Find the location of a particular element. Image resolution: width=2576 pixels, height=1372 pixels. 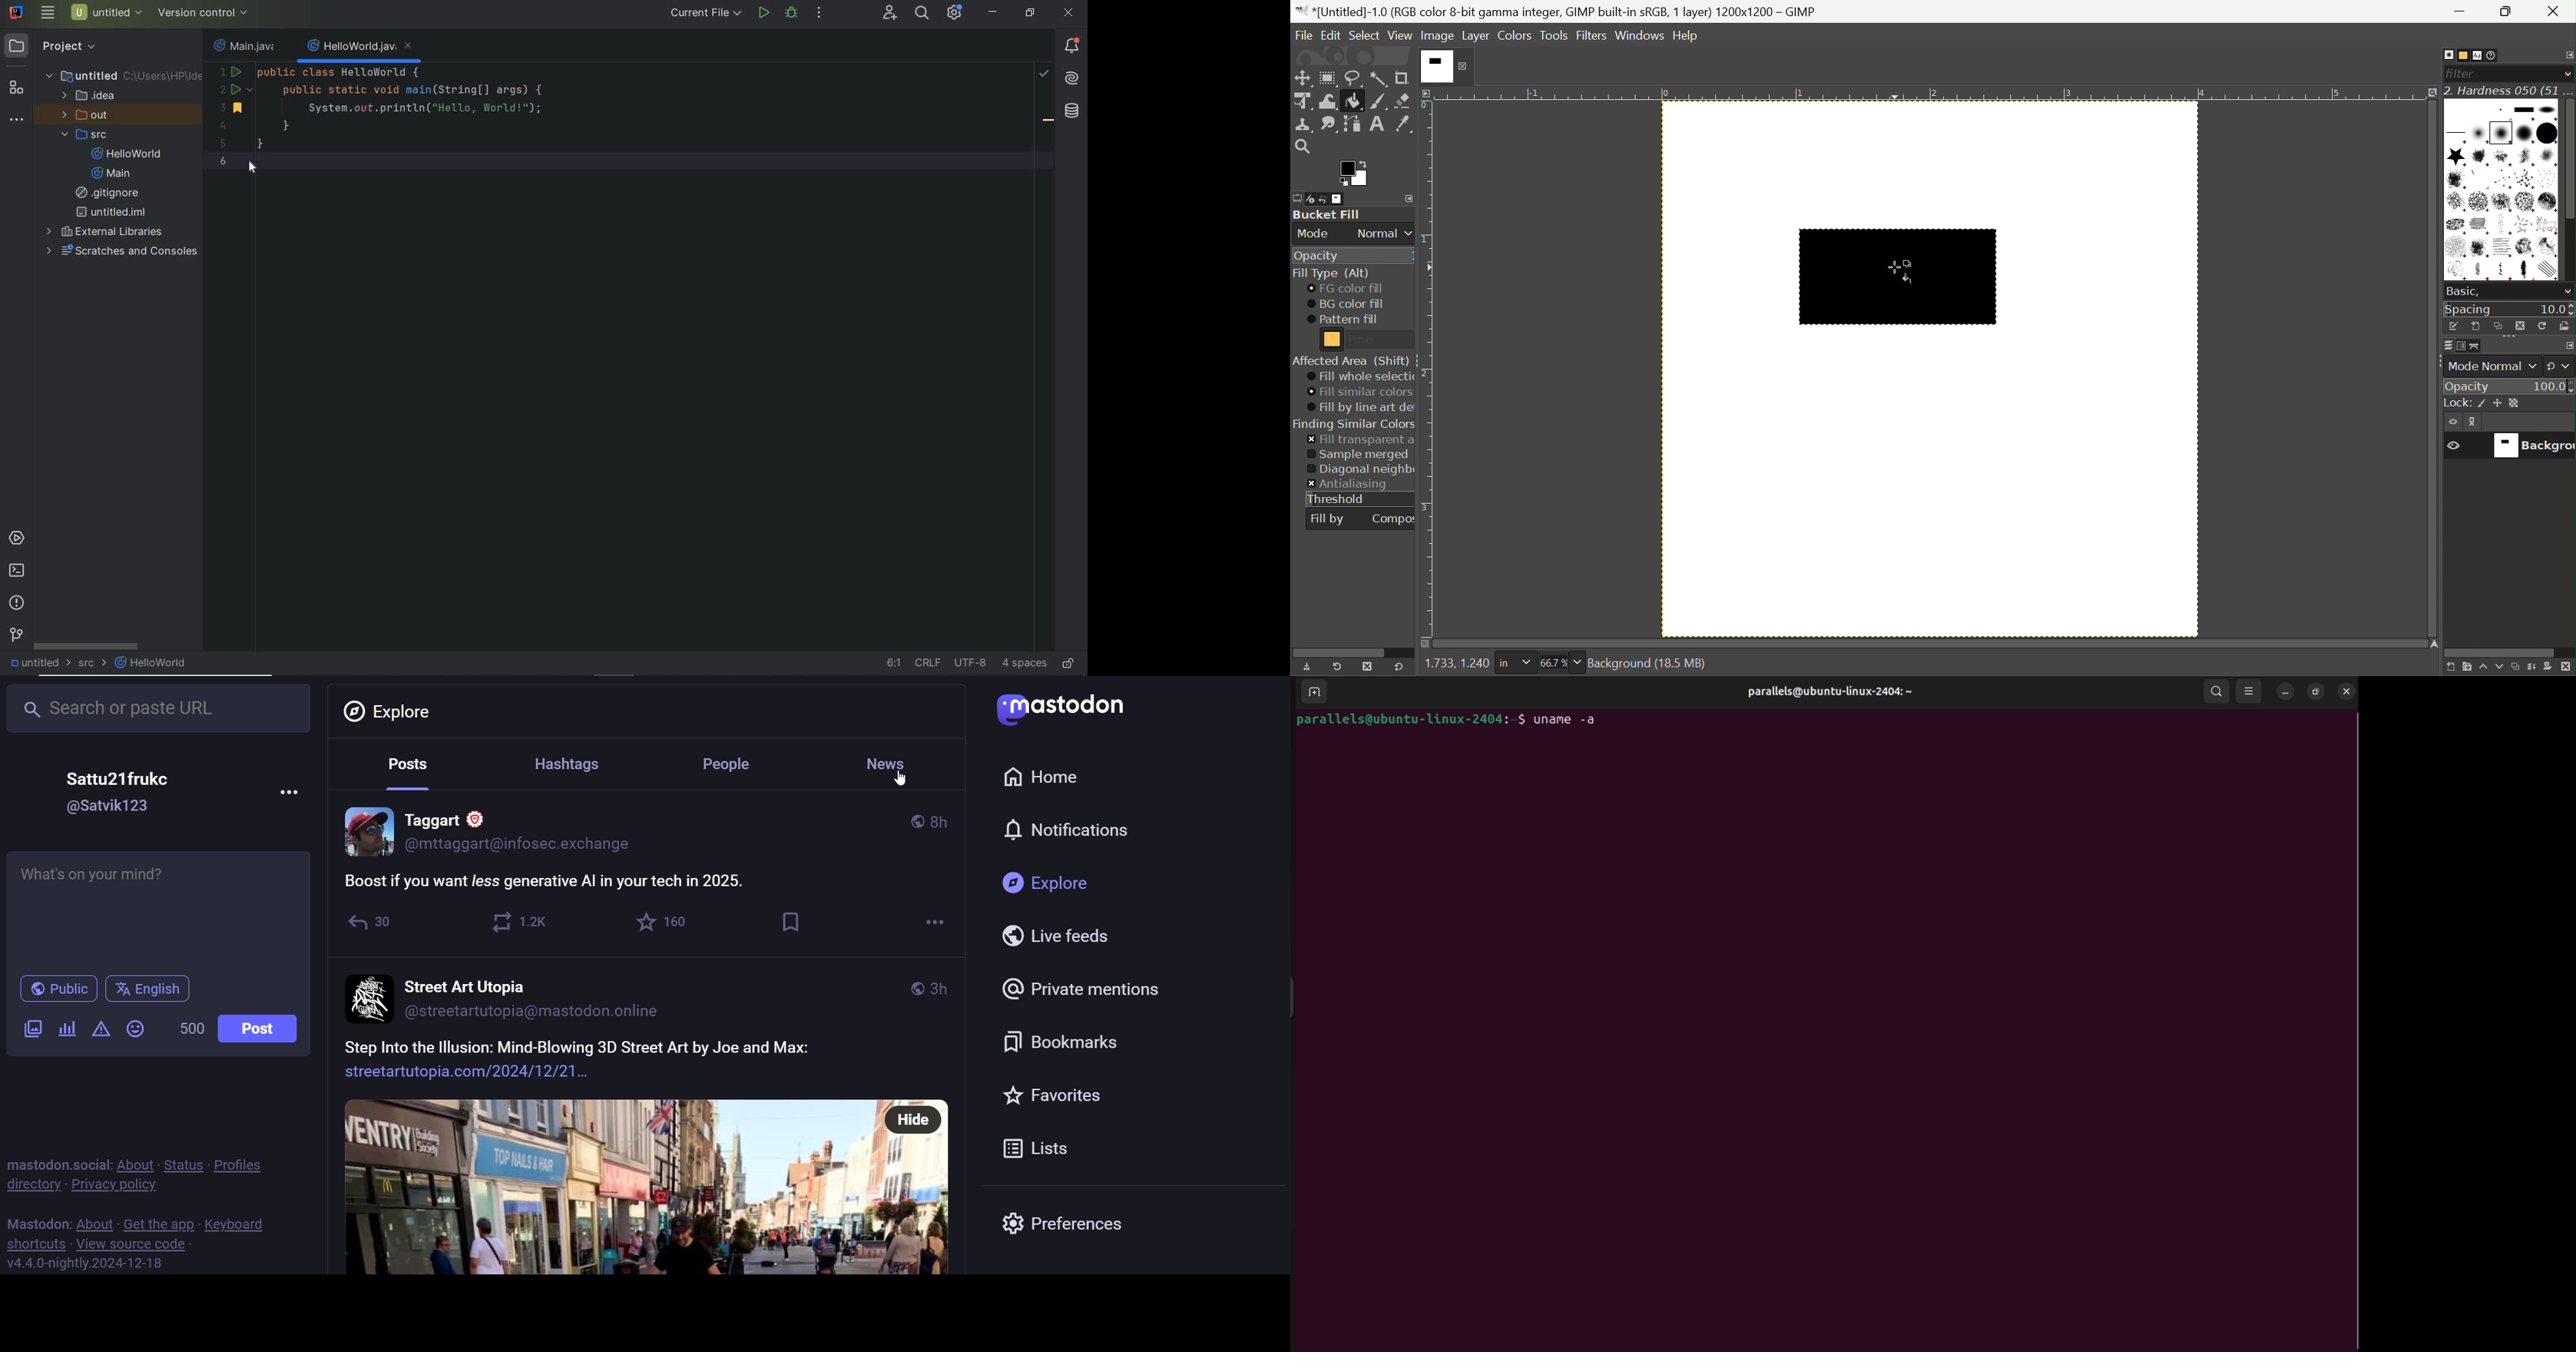

@streetartutopia@mastodon.online is located at coordinates (544, 1016).